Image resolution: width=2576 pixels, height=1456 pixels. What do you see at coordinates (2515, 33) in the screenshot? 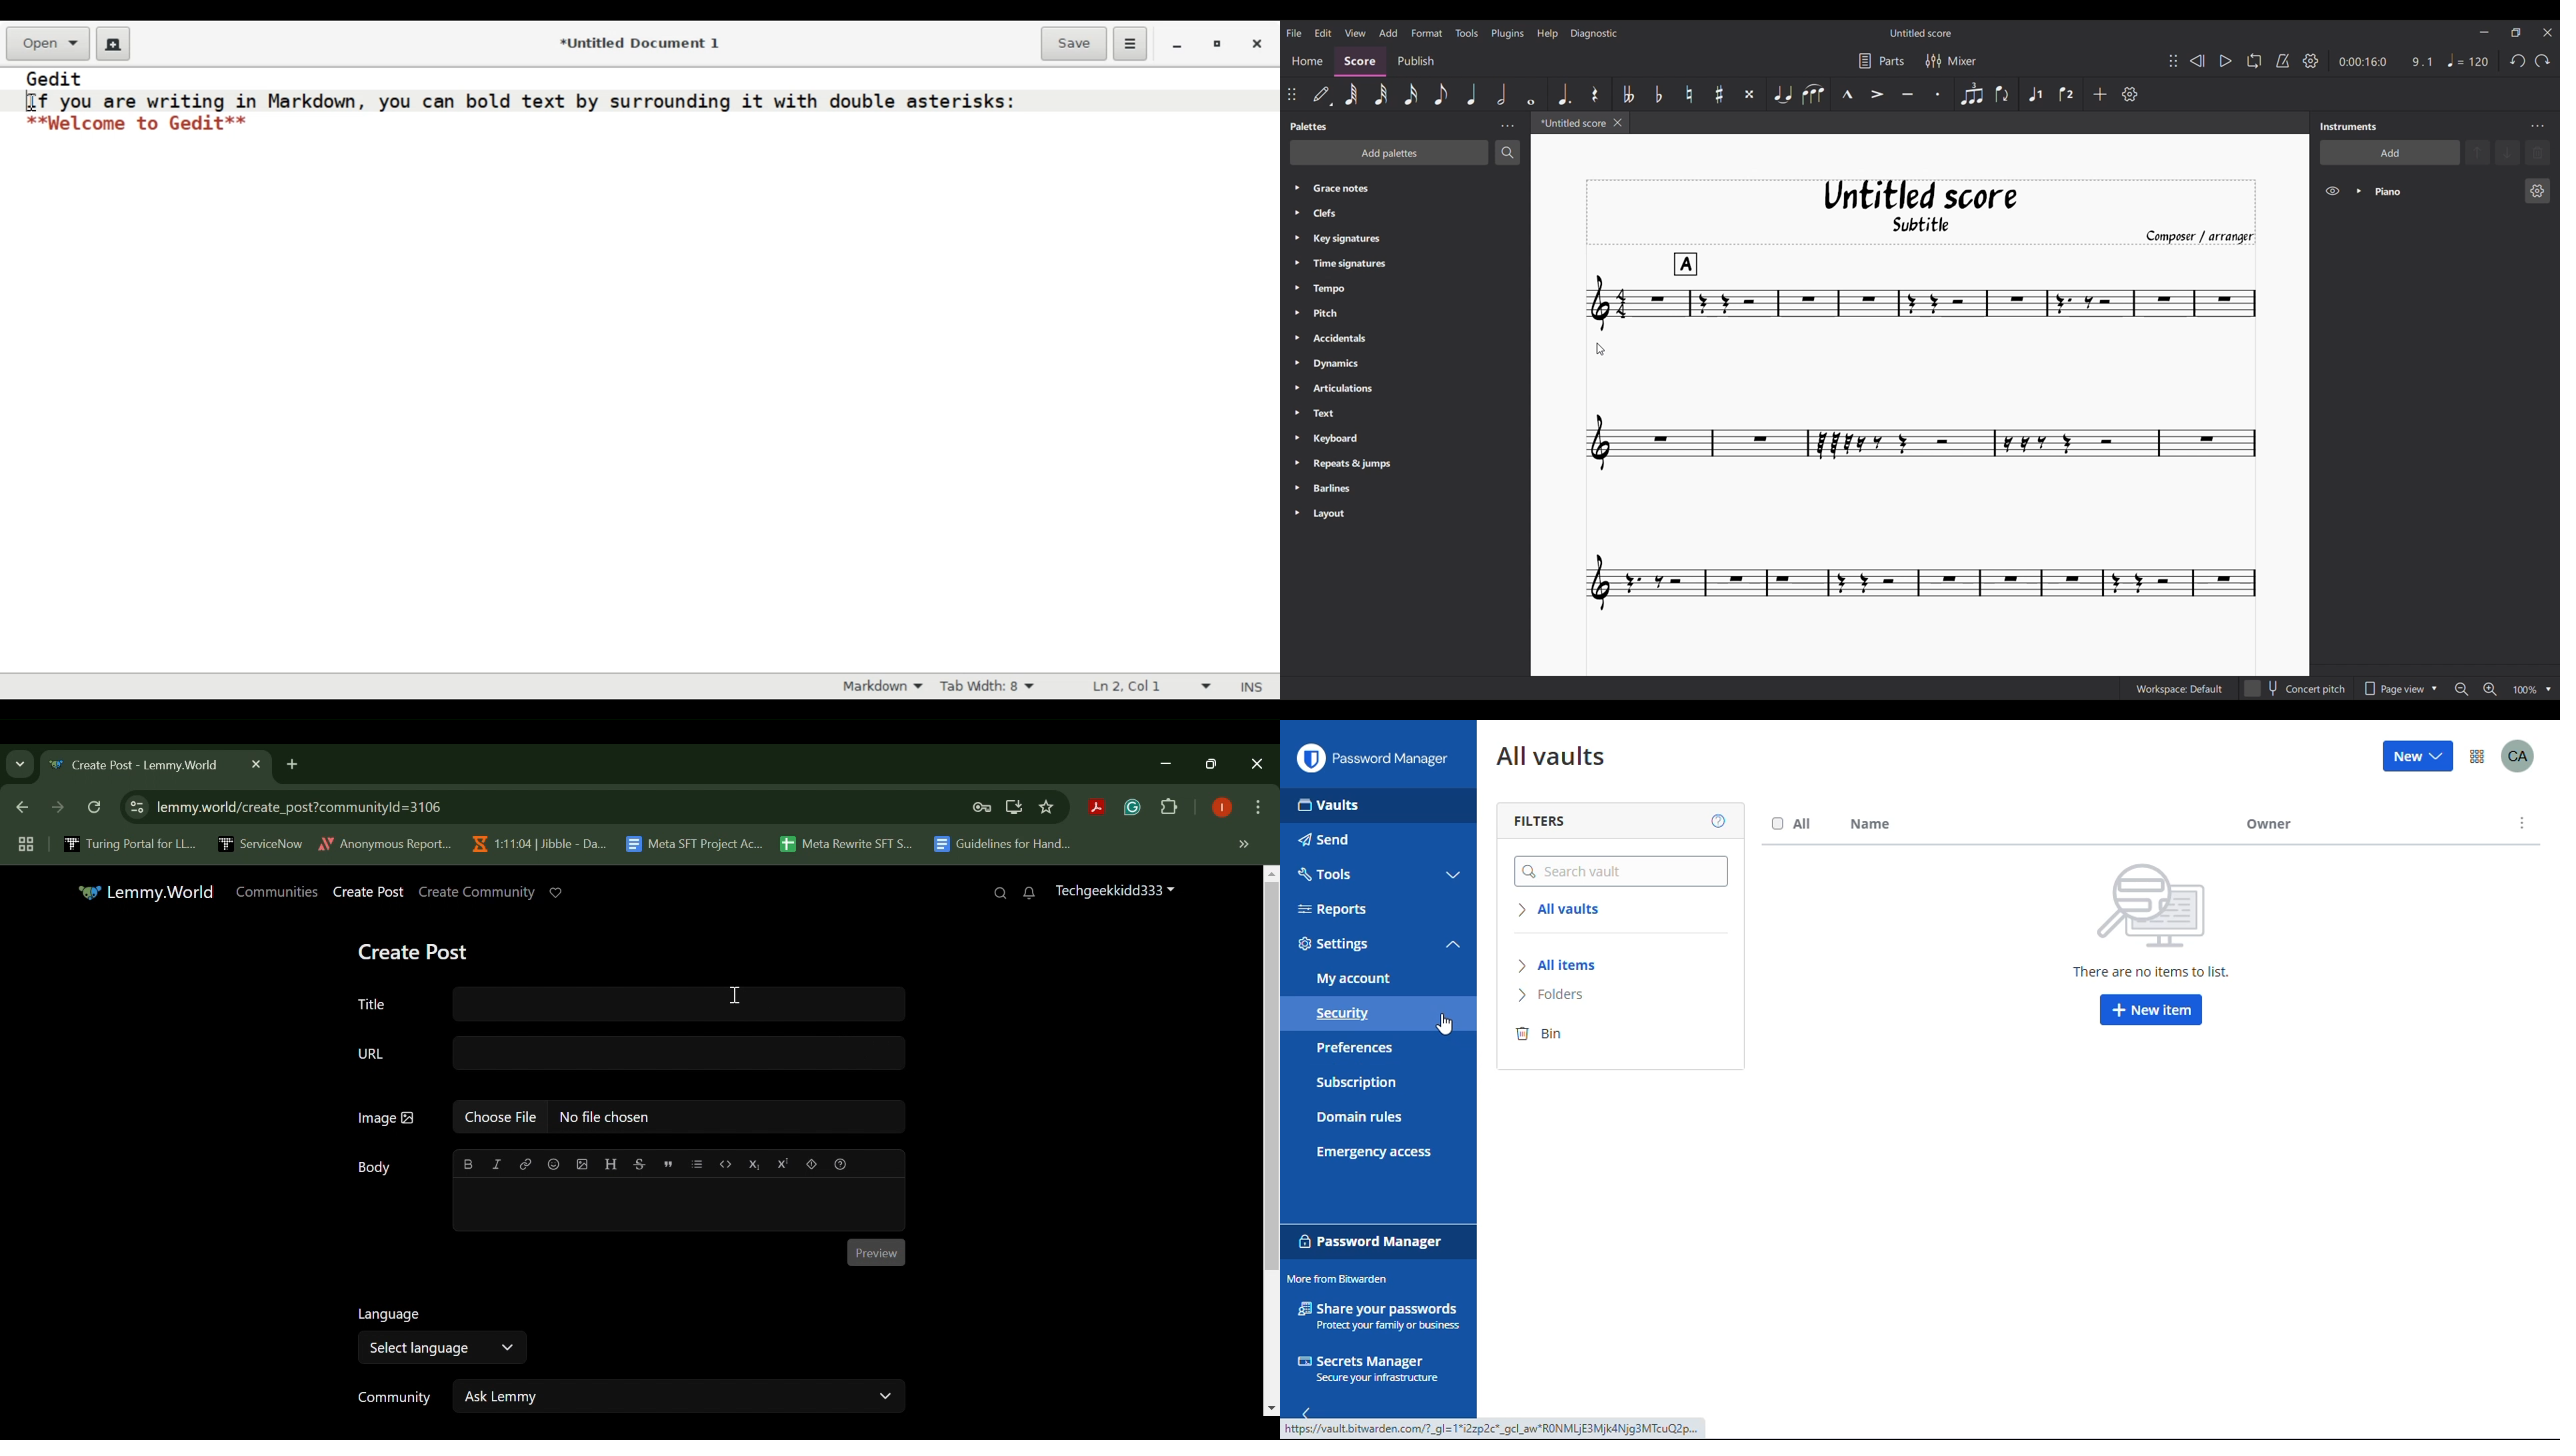
I see `Show in a smaller interface` at bounding box center [2515, 33].